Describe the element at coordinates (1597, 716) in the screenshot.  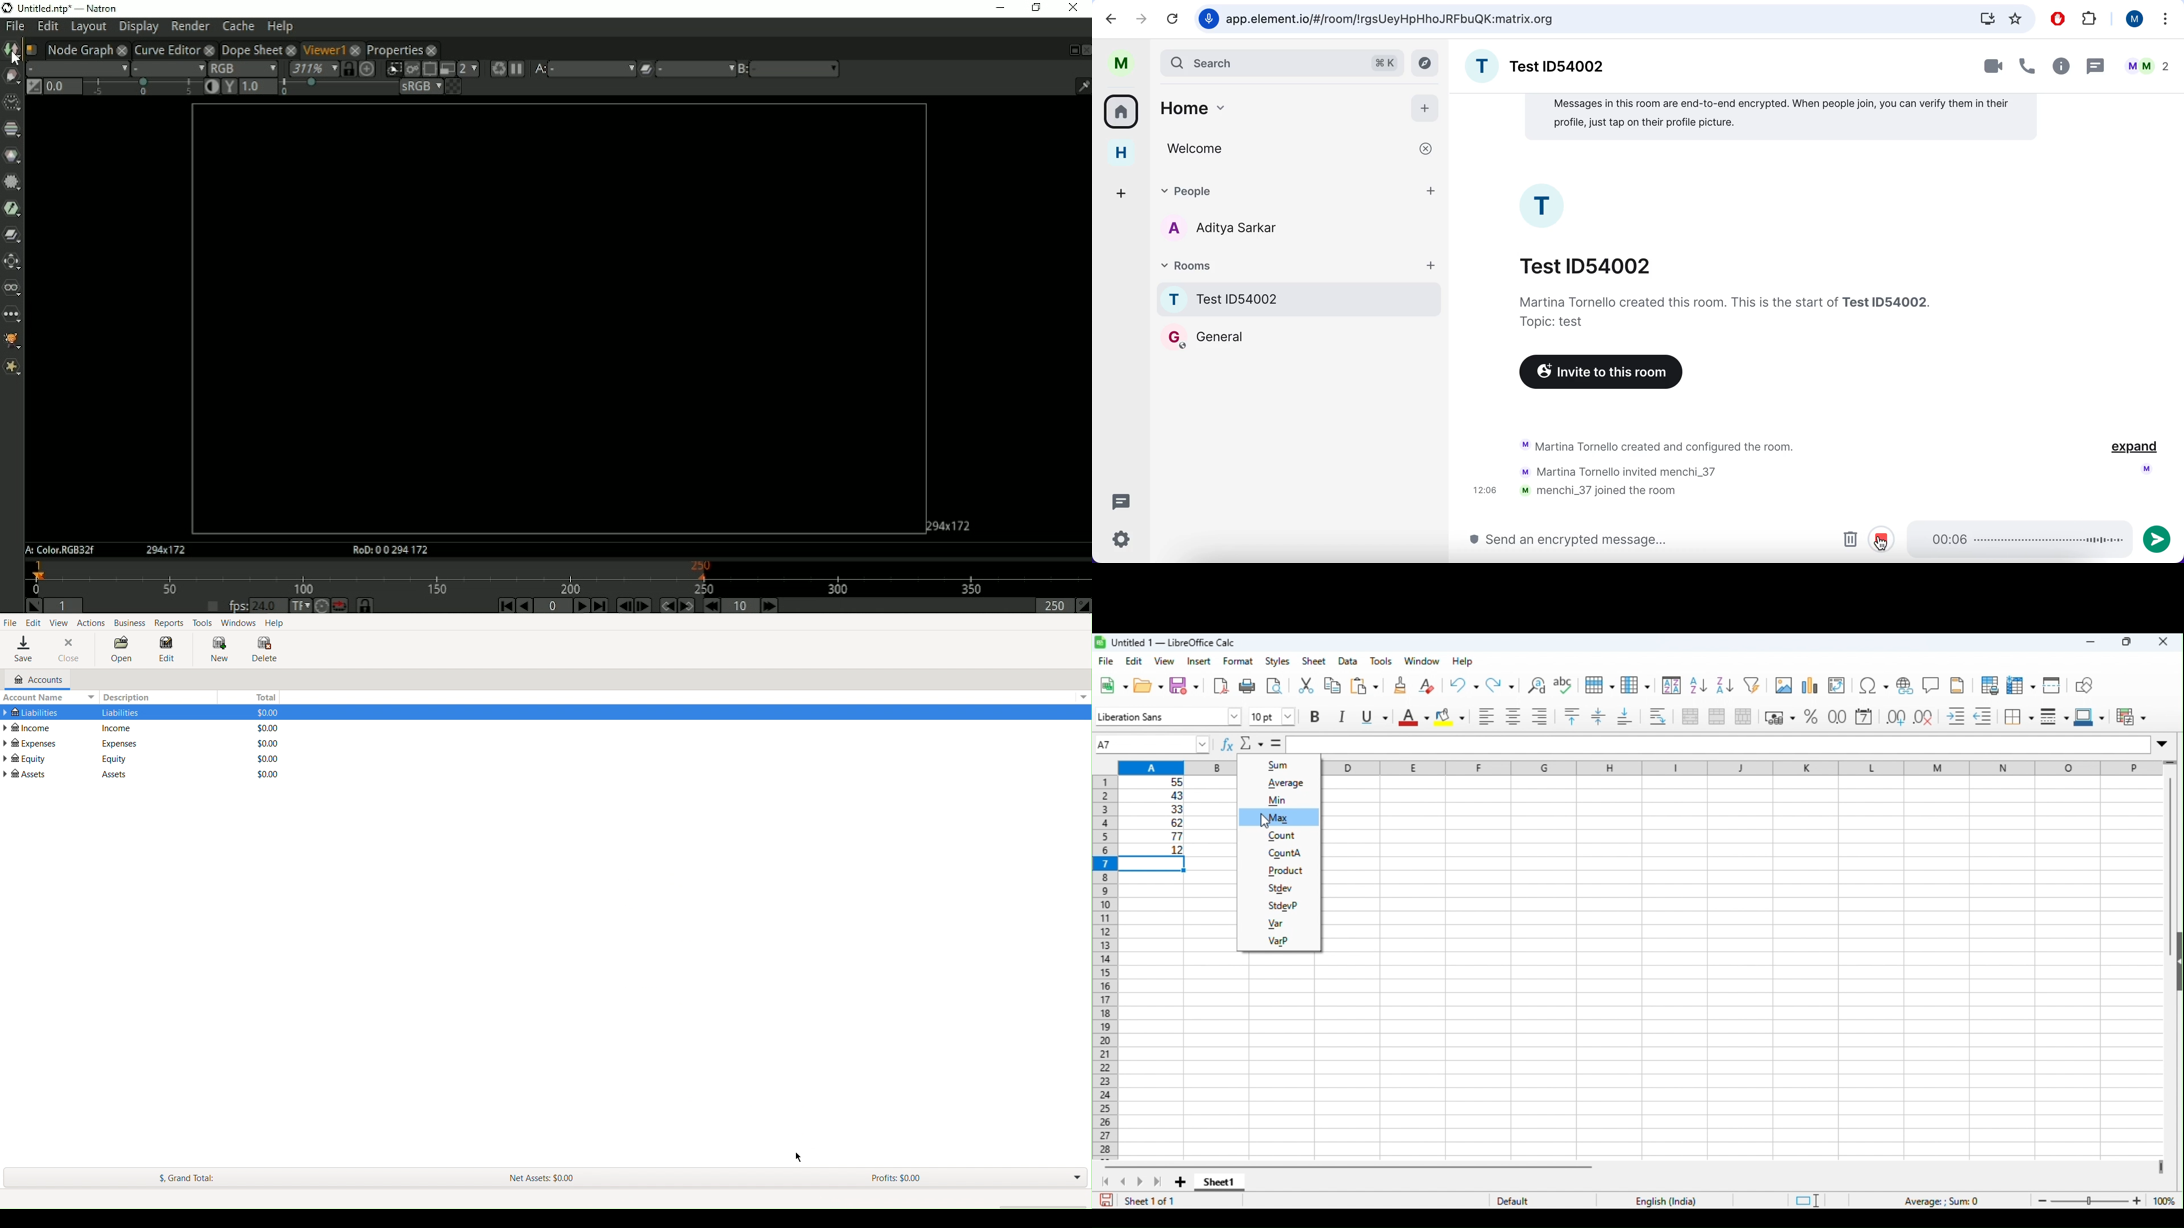
I see `center vertically` at that location.